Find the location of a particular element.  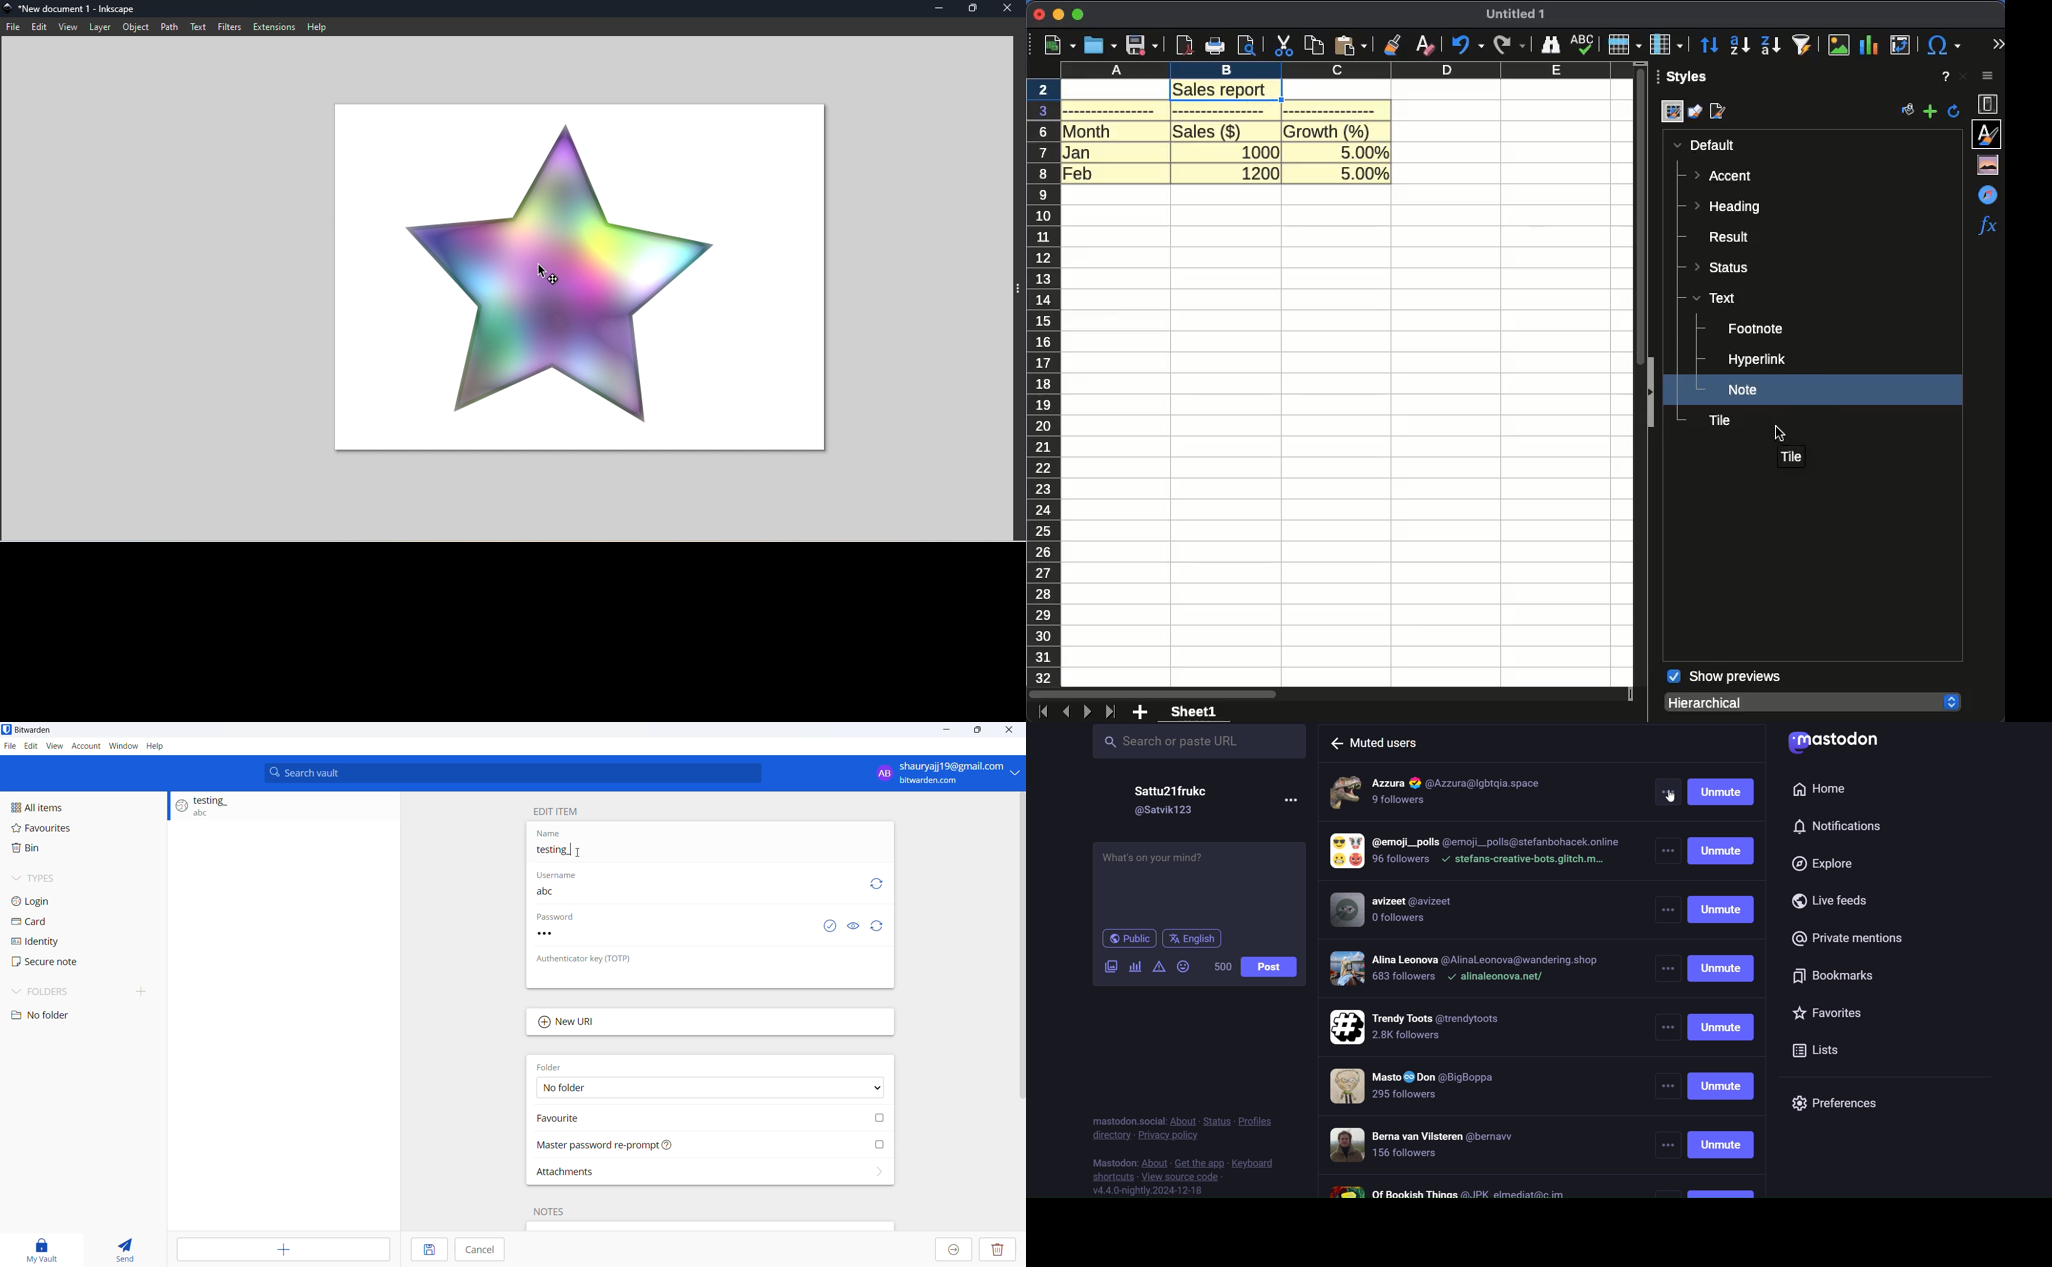

create folder is located at coordinates (145, 991).